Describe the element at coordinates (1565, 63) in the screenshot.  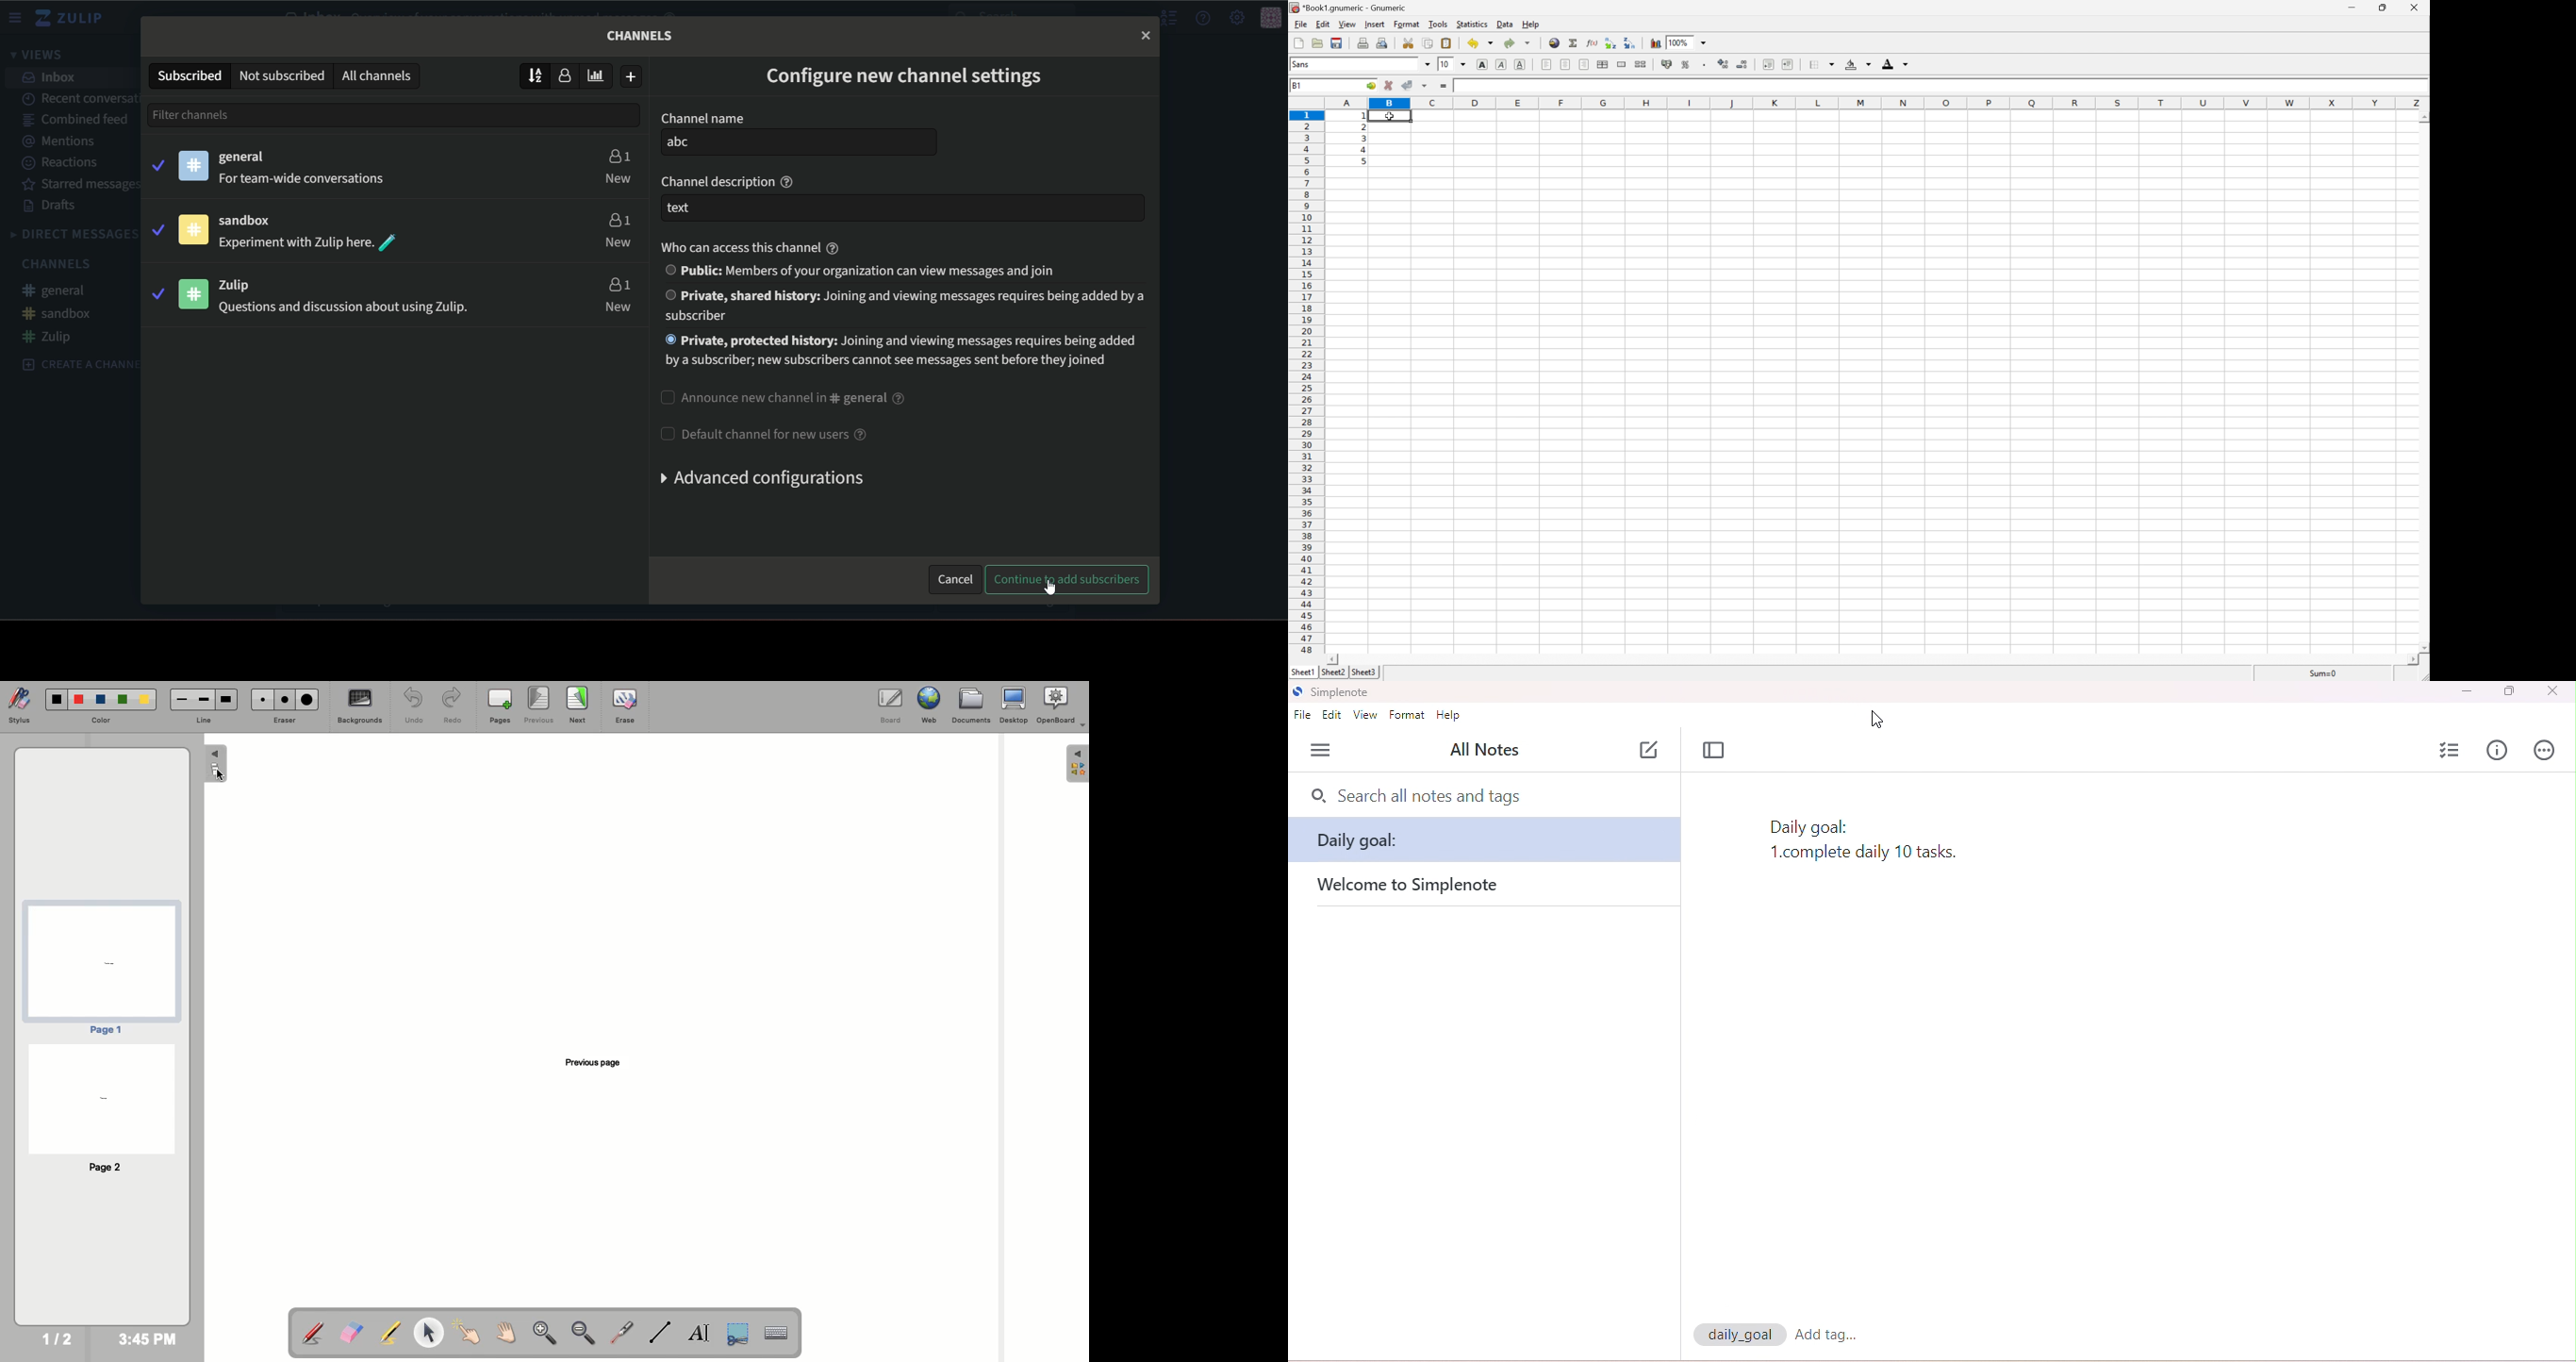
I see `Center horizontally` at that location.